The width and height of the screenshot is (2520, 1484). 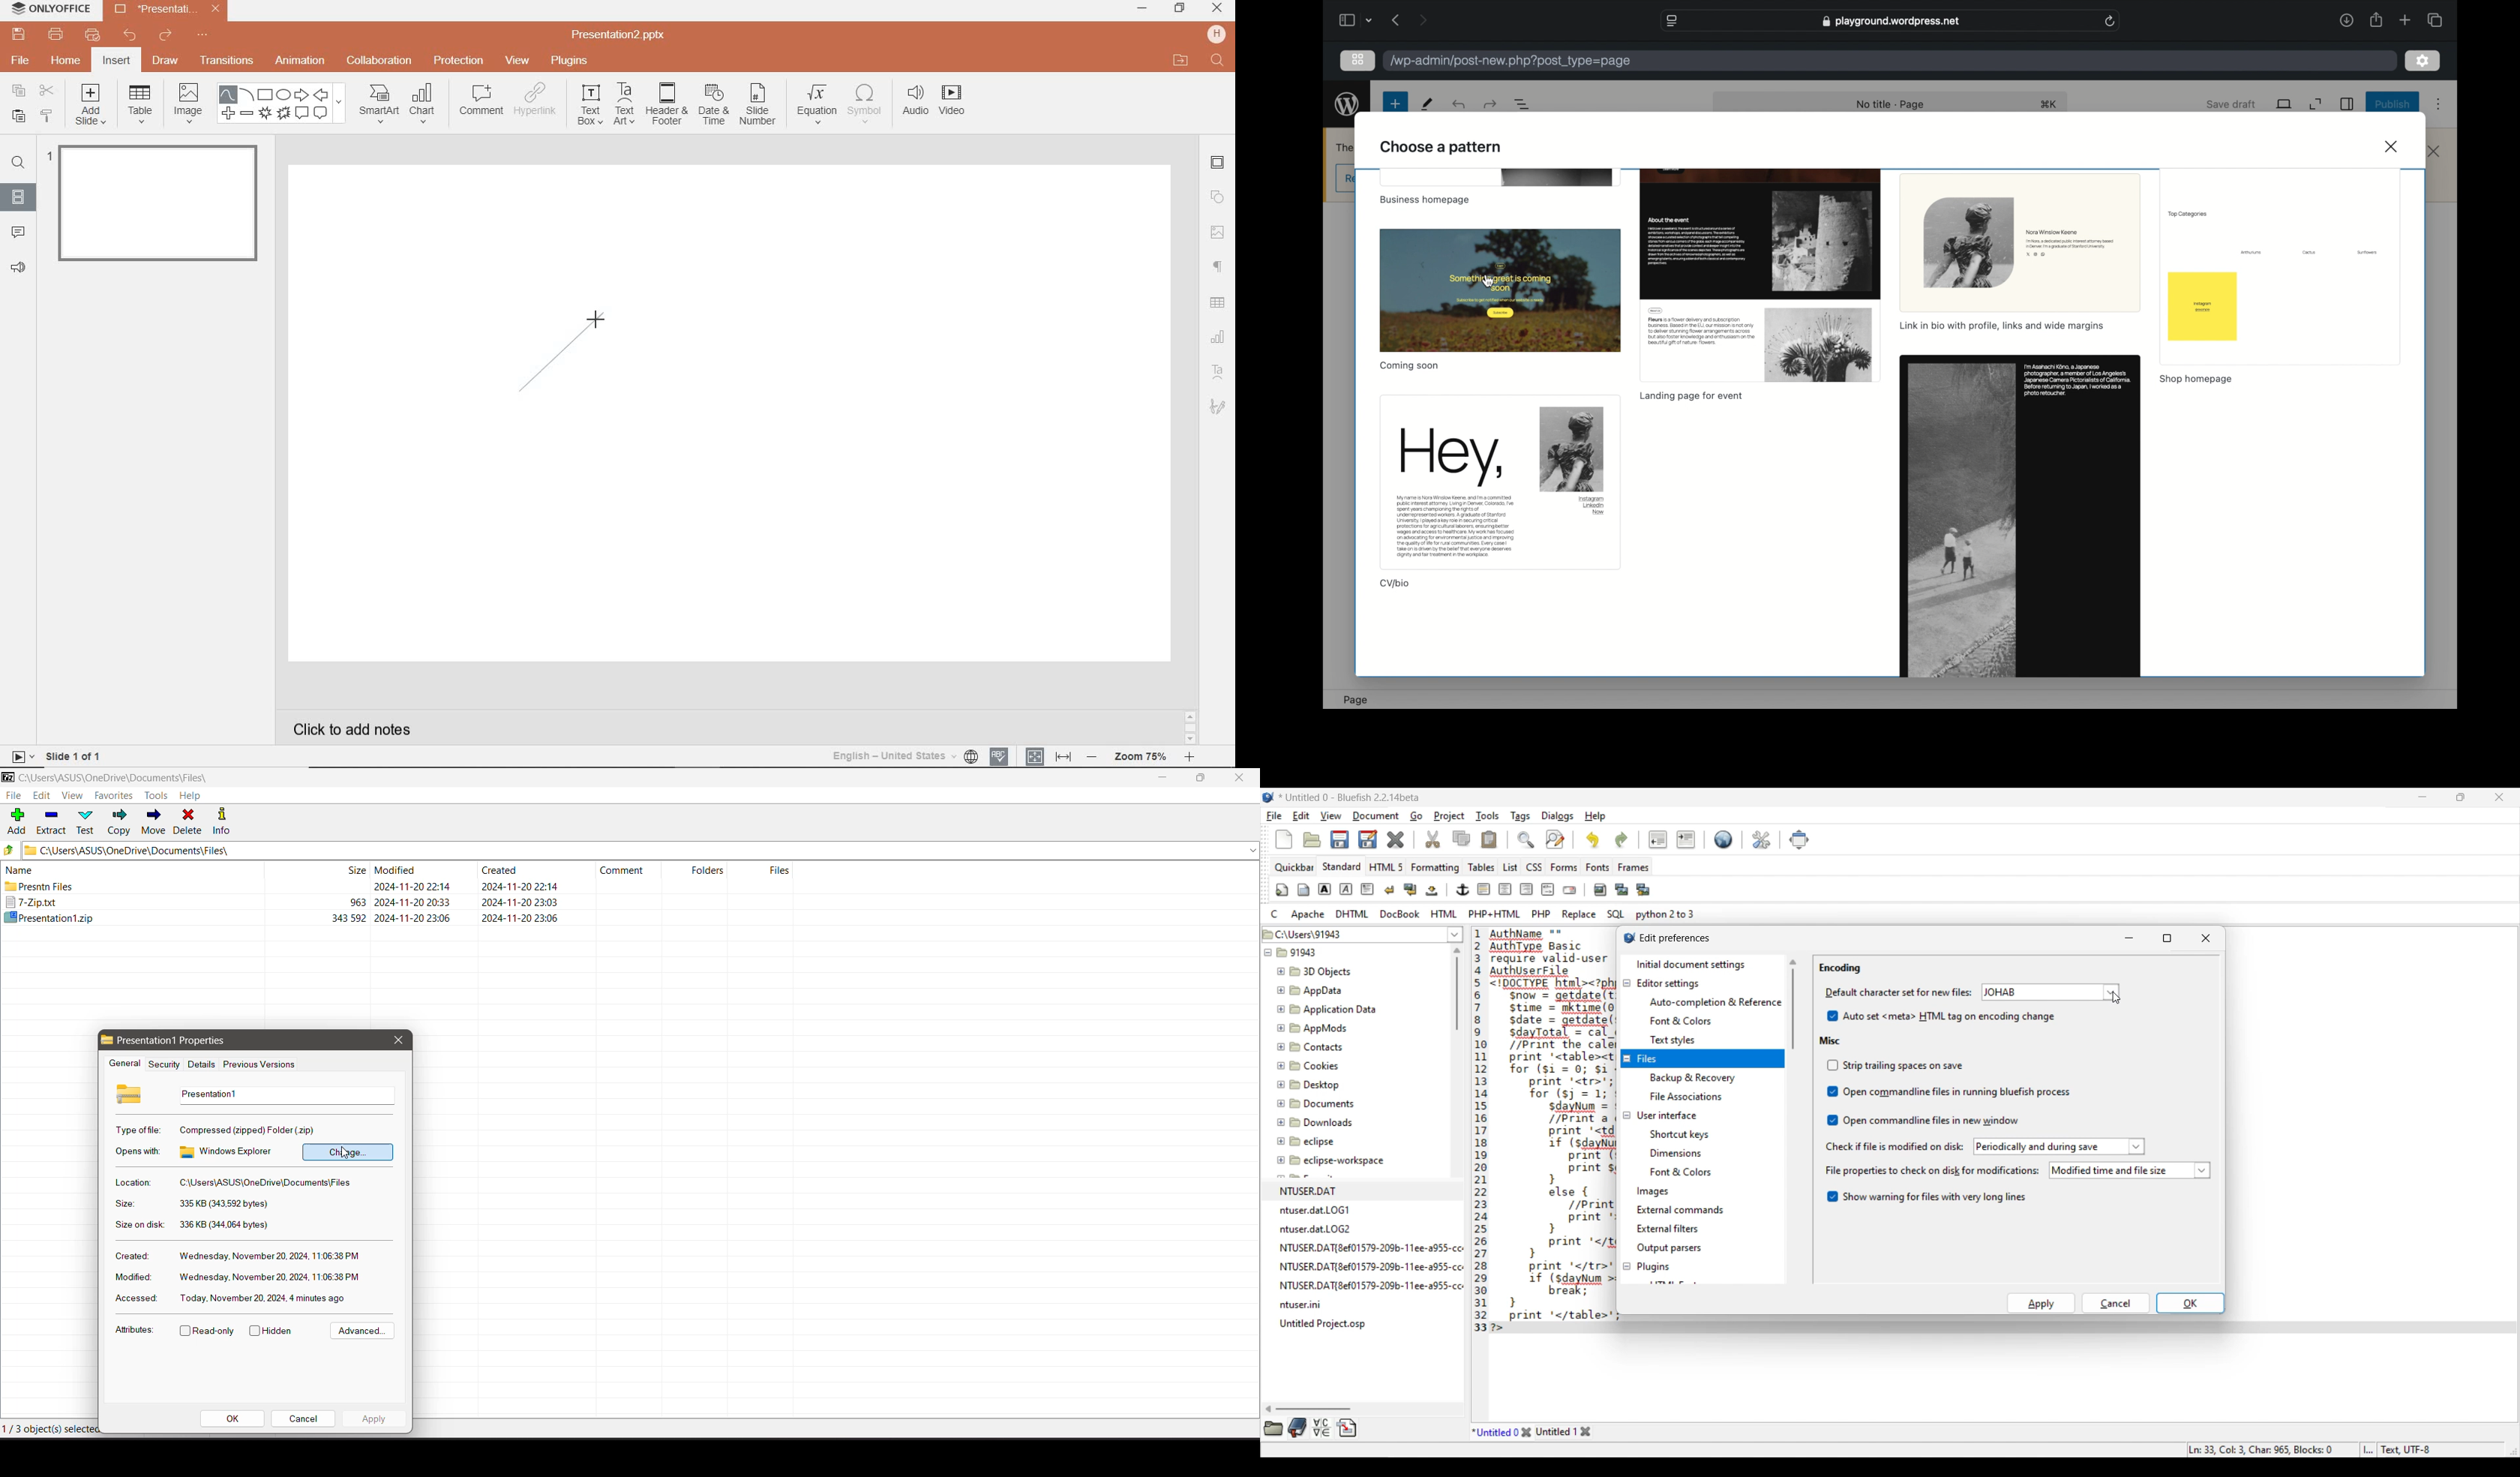 What do you see at coordinates (1511, 867) in the screenshot?
I see `List` at bounding box center [1511, 867].